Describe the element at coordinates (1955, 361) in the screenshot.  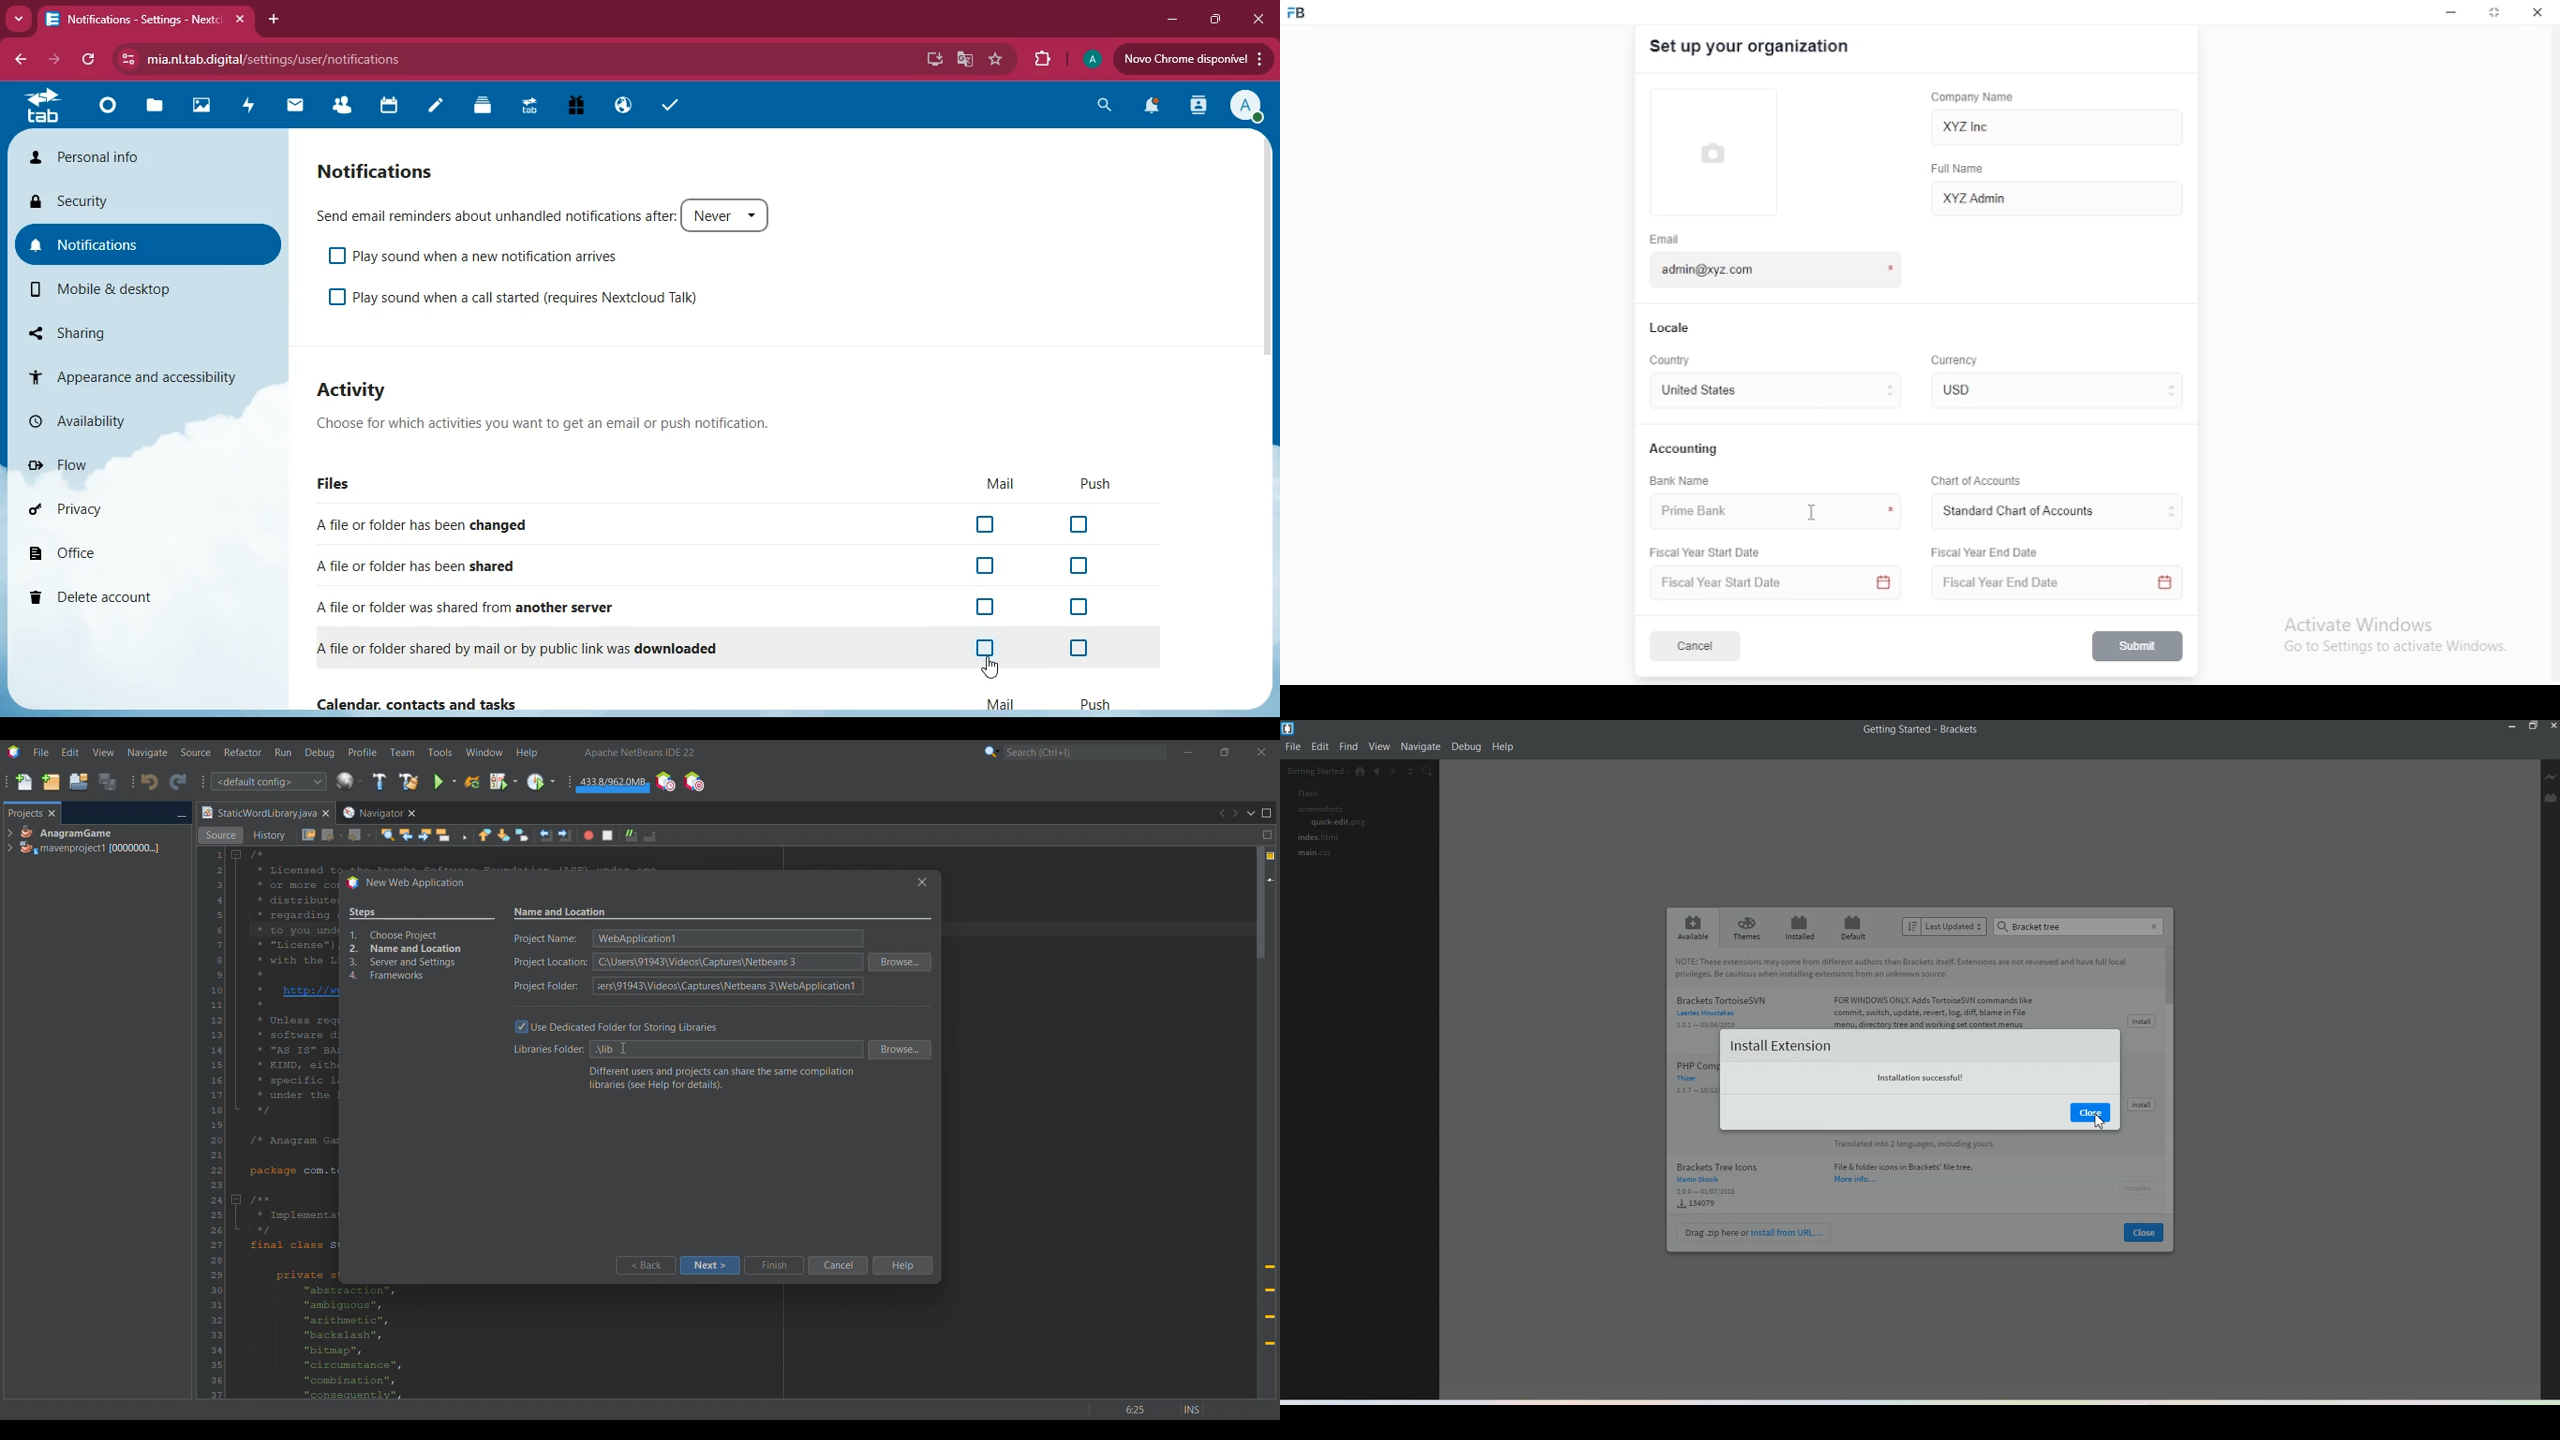
I see `Currency` at that location.